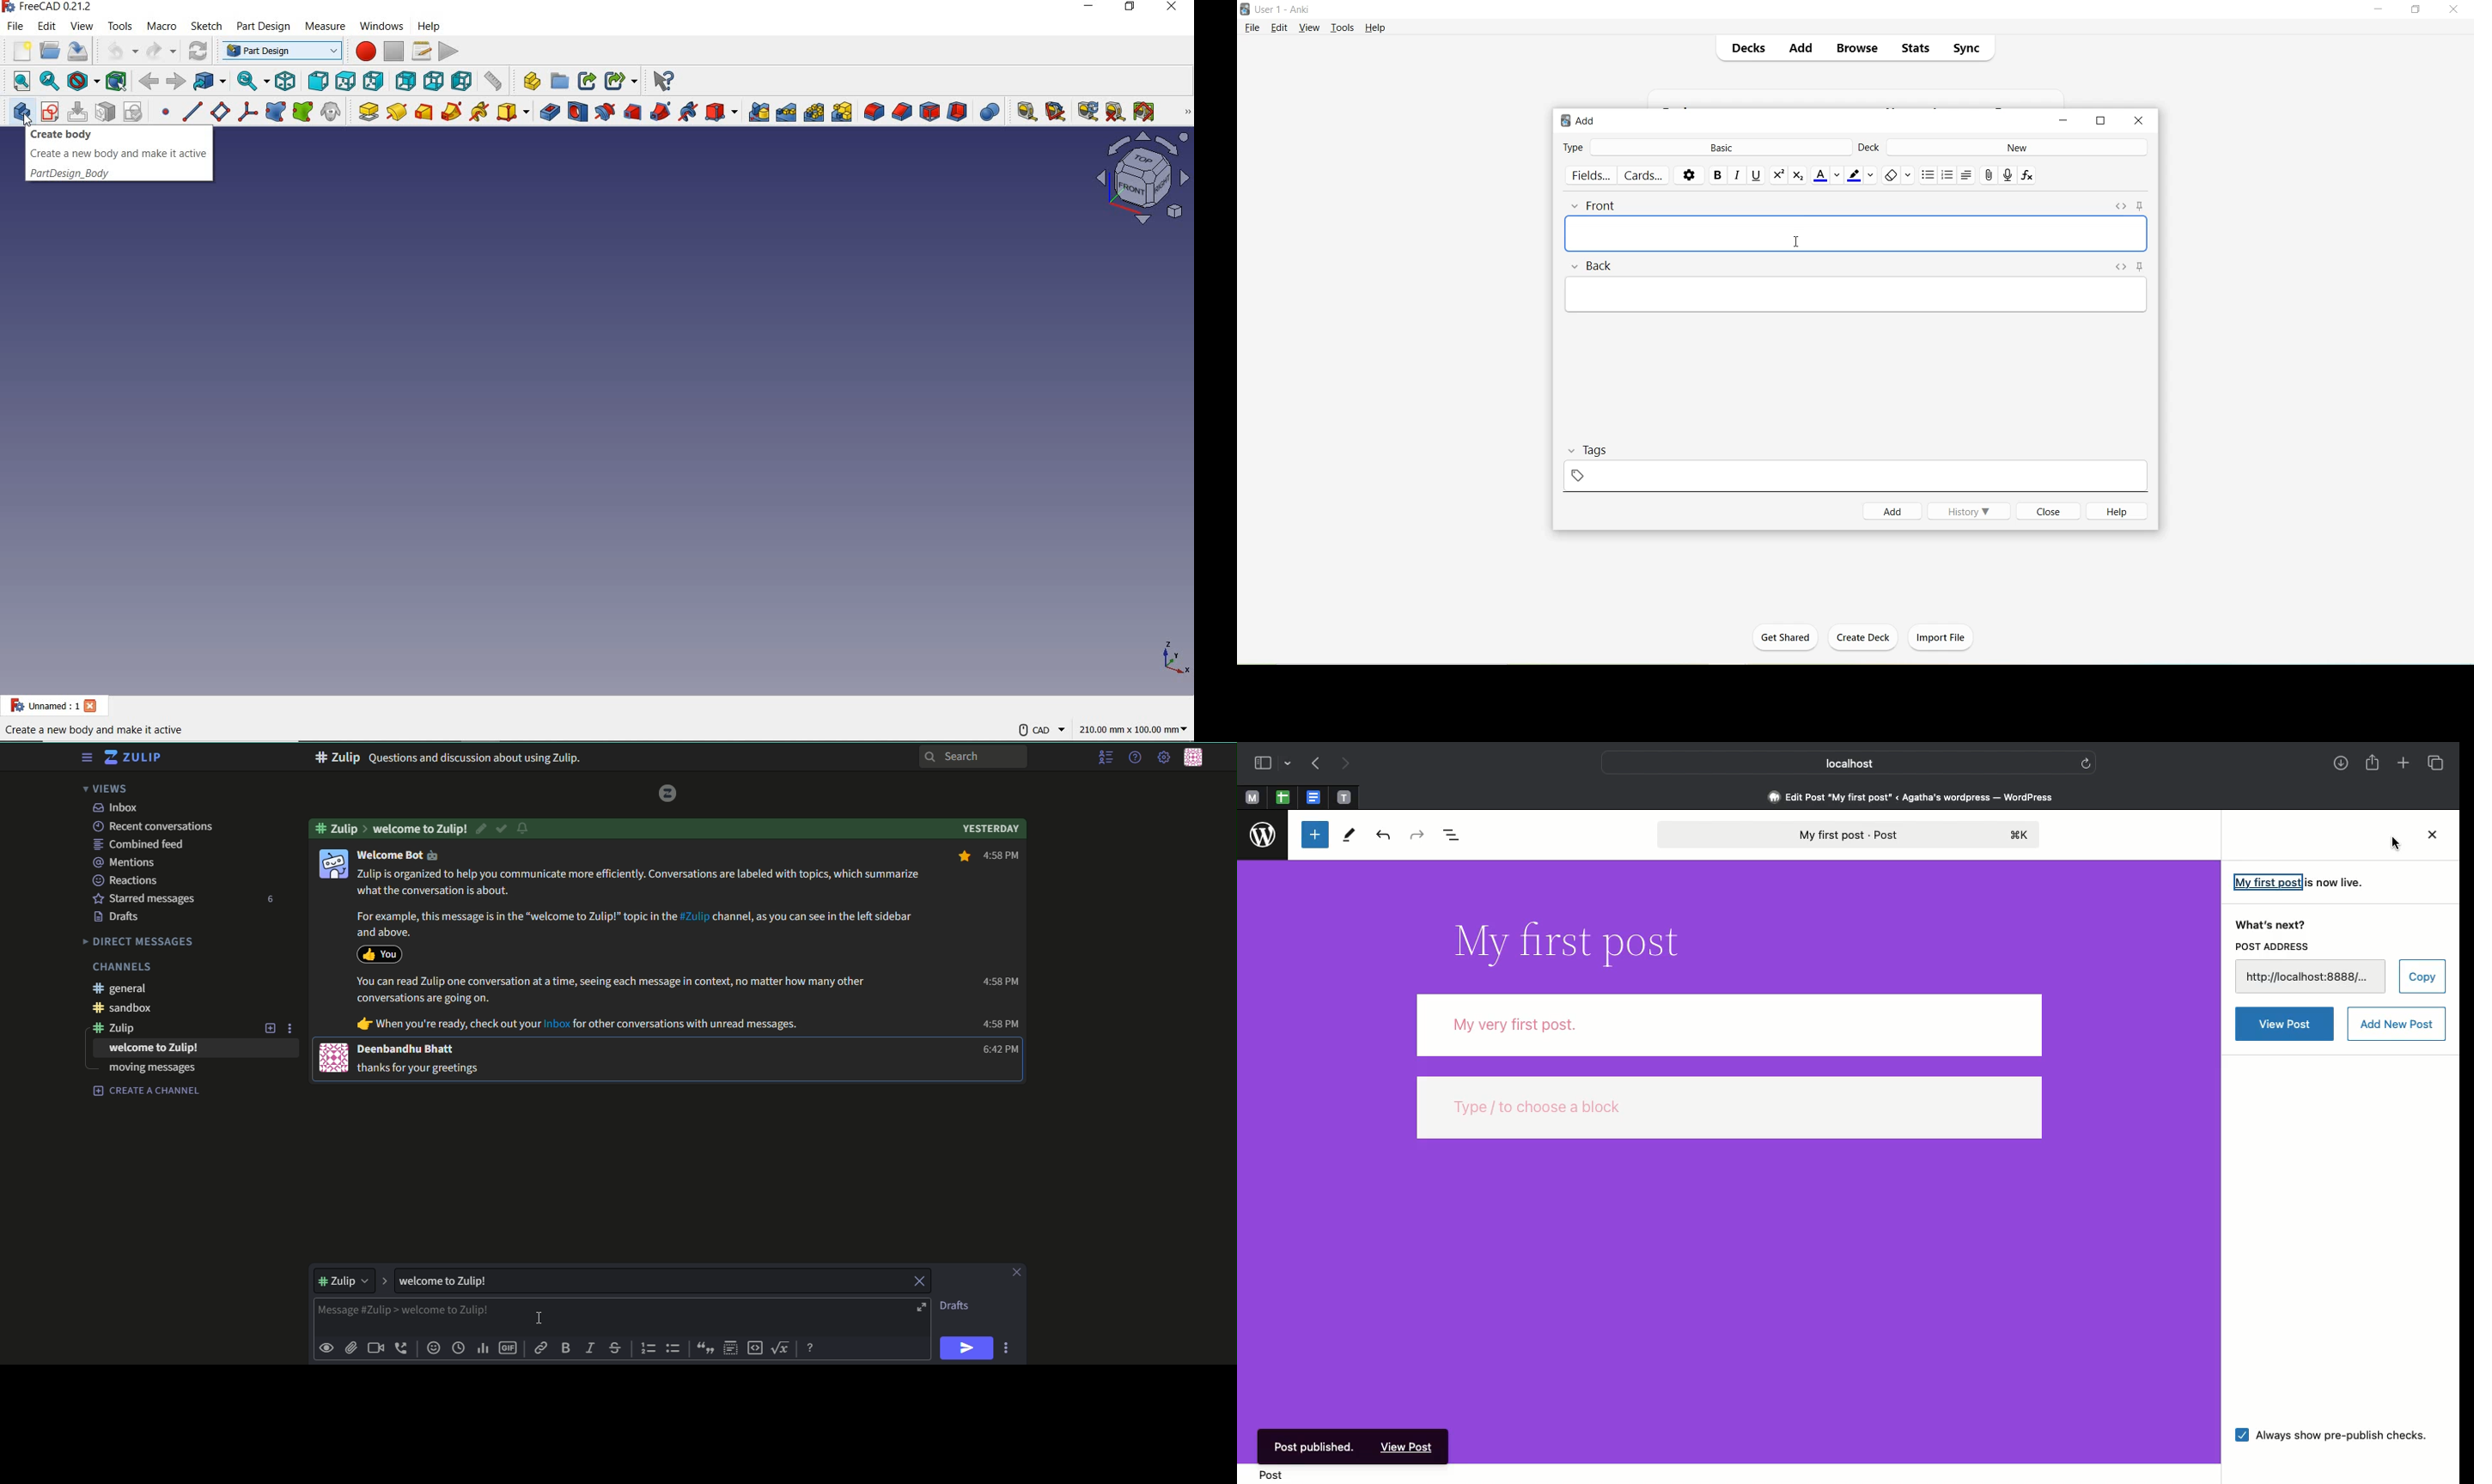 The image size is (2492, 1484). I want to click on SUBTRACTIVE HELIX, so click(690, 112).